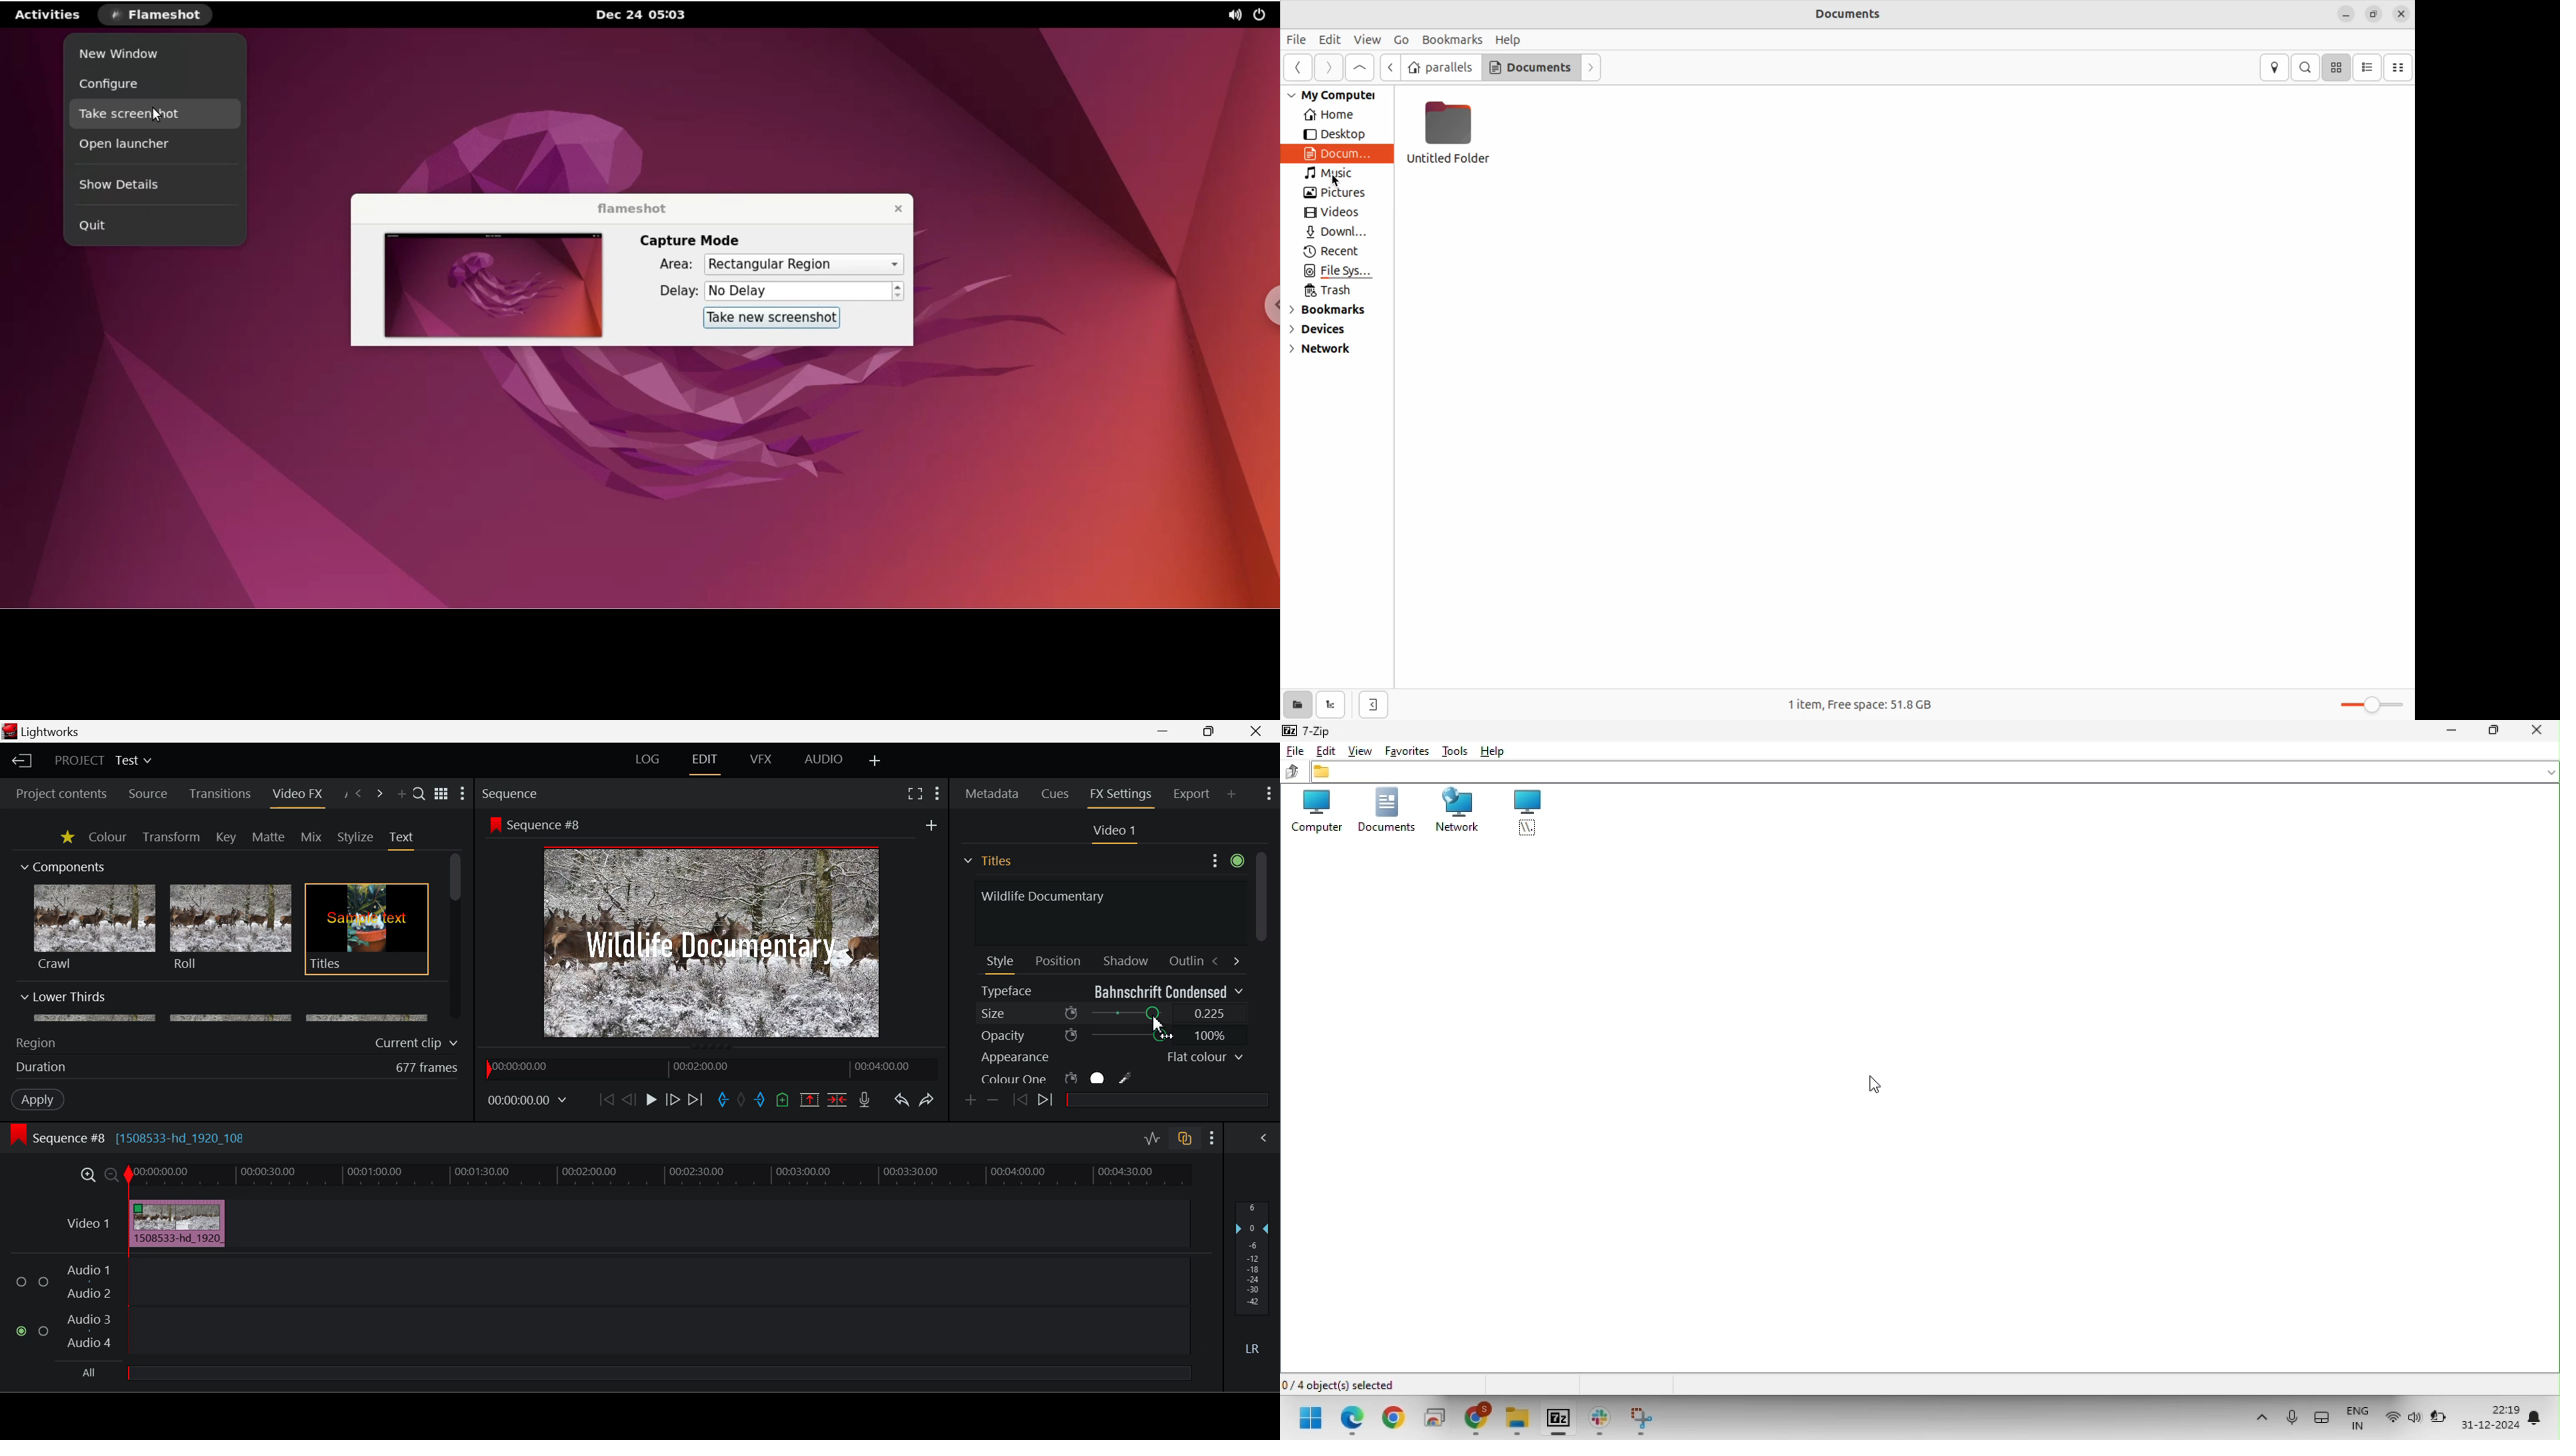 This screenshot has height=1456, width=2576. What do you see at coordinates (888, 210) in the screenshot?
I see `close` at bounding box center [888, 210].